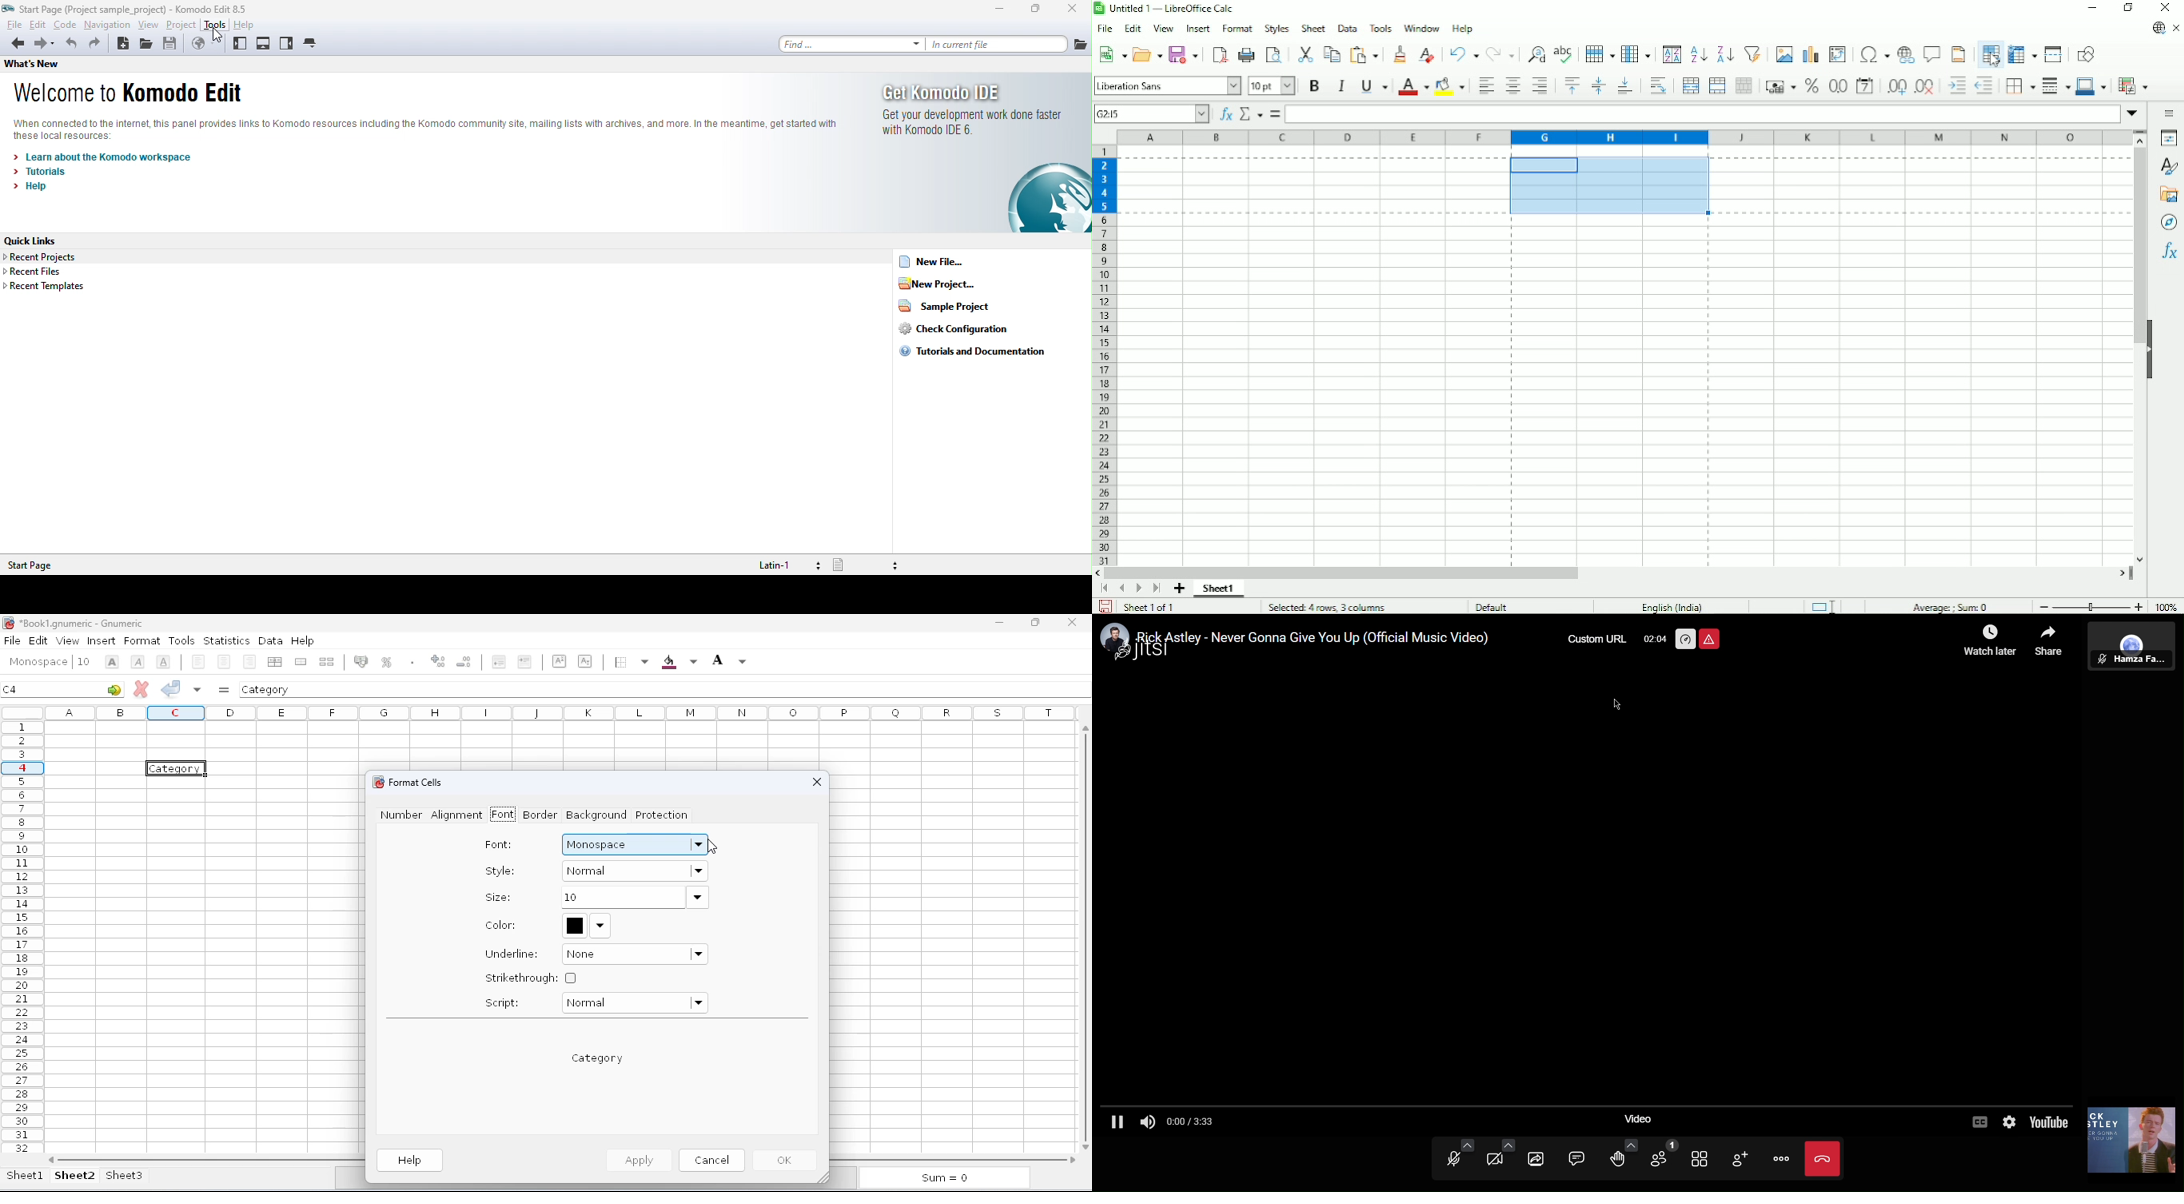 The height and width of the screenshot is (1204, 2184). Describe the element at coordinates (1621, 1161) in the screenshot. I see `Raise Hand` at that location.